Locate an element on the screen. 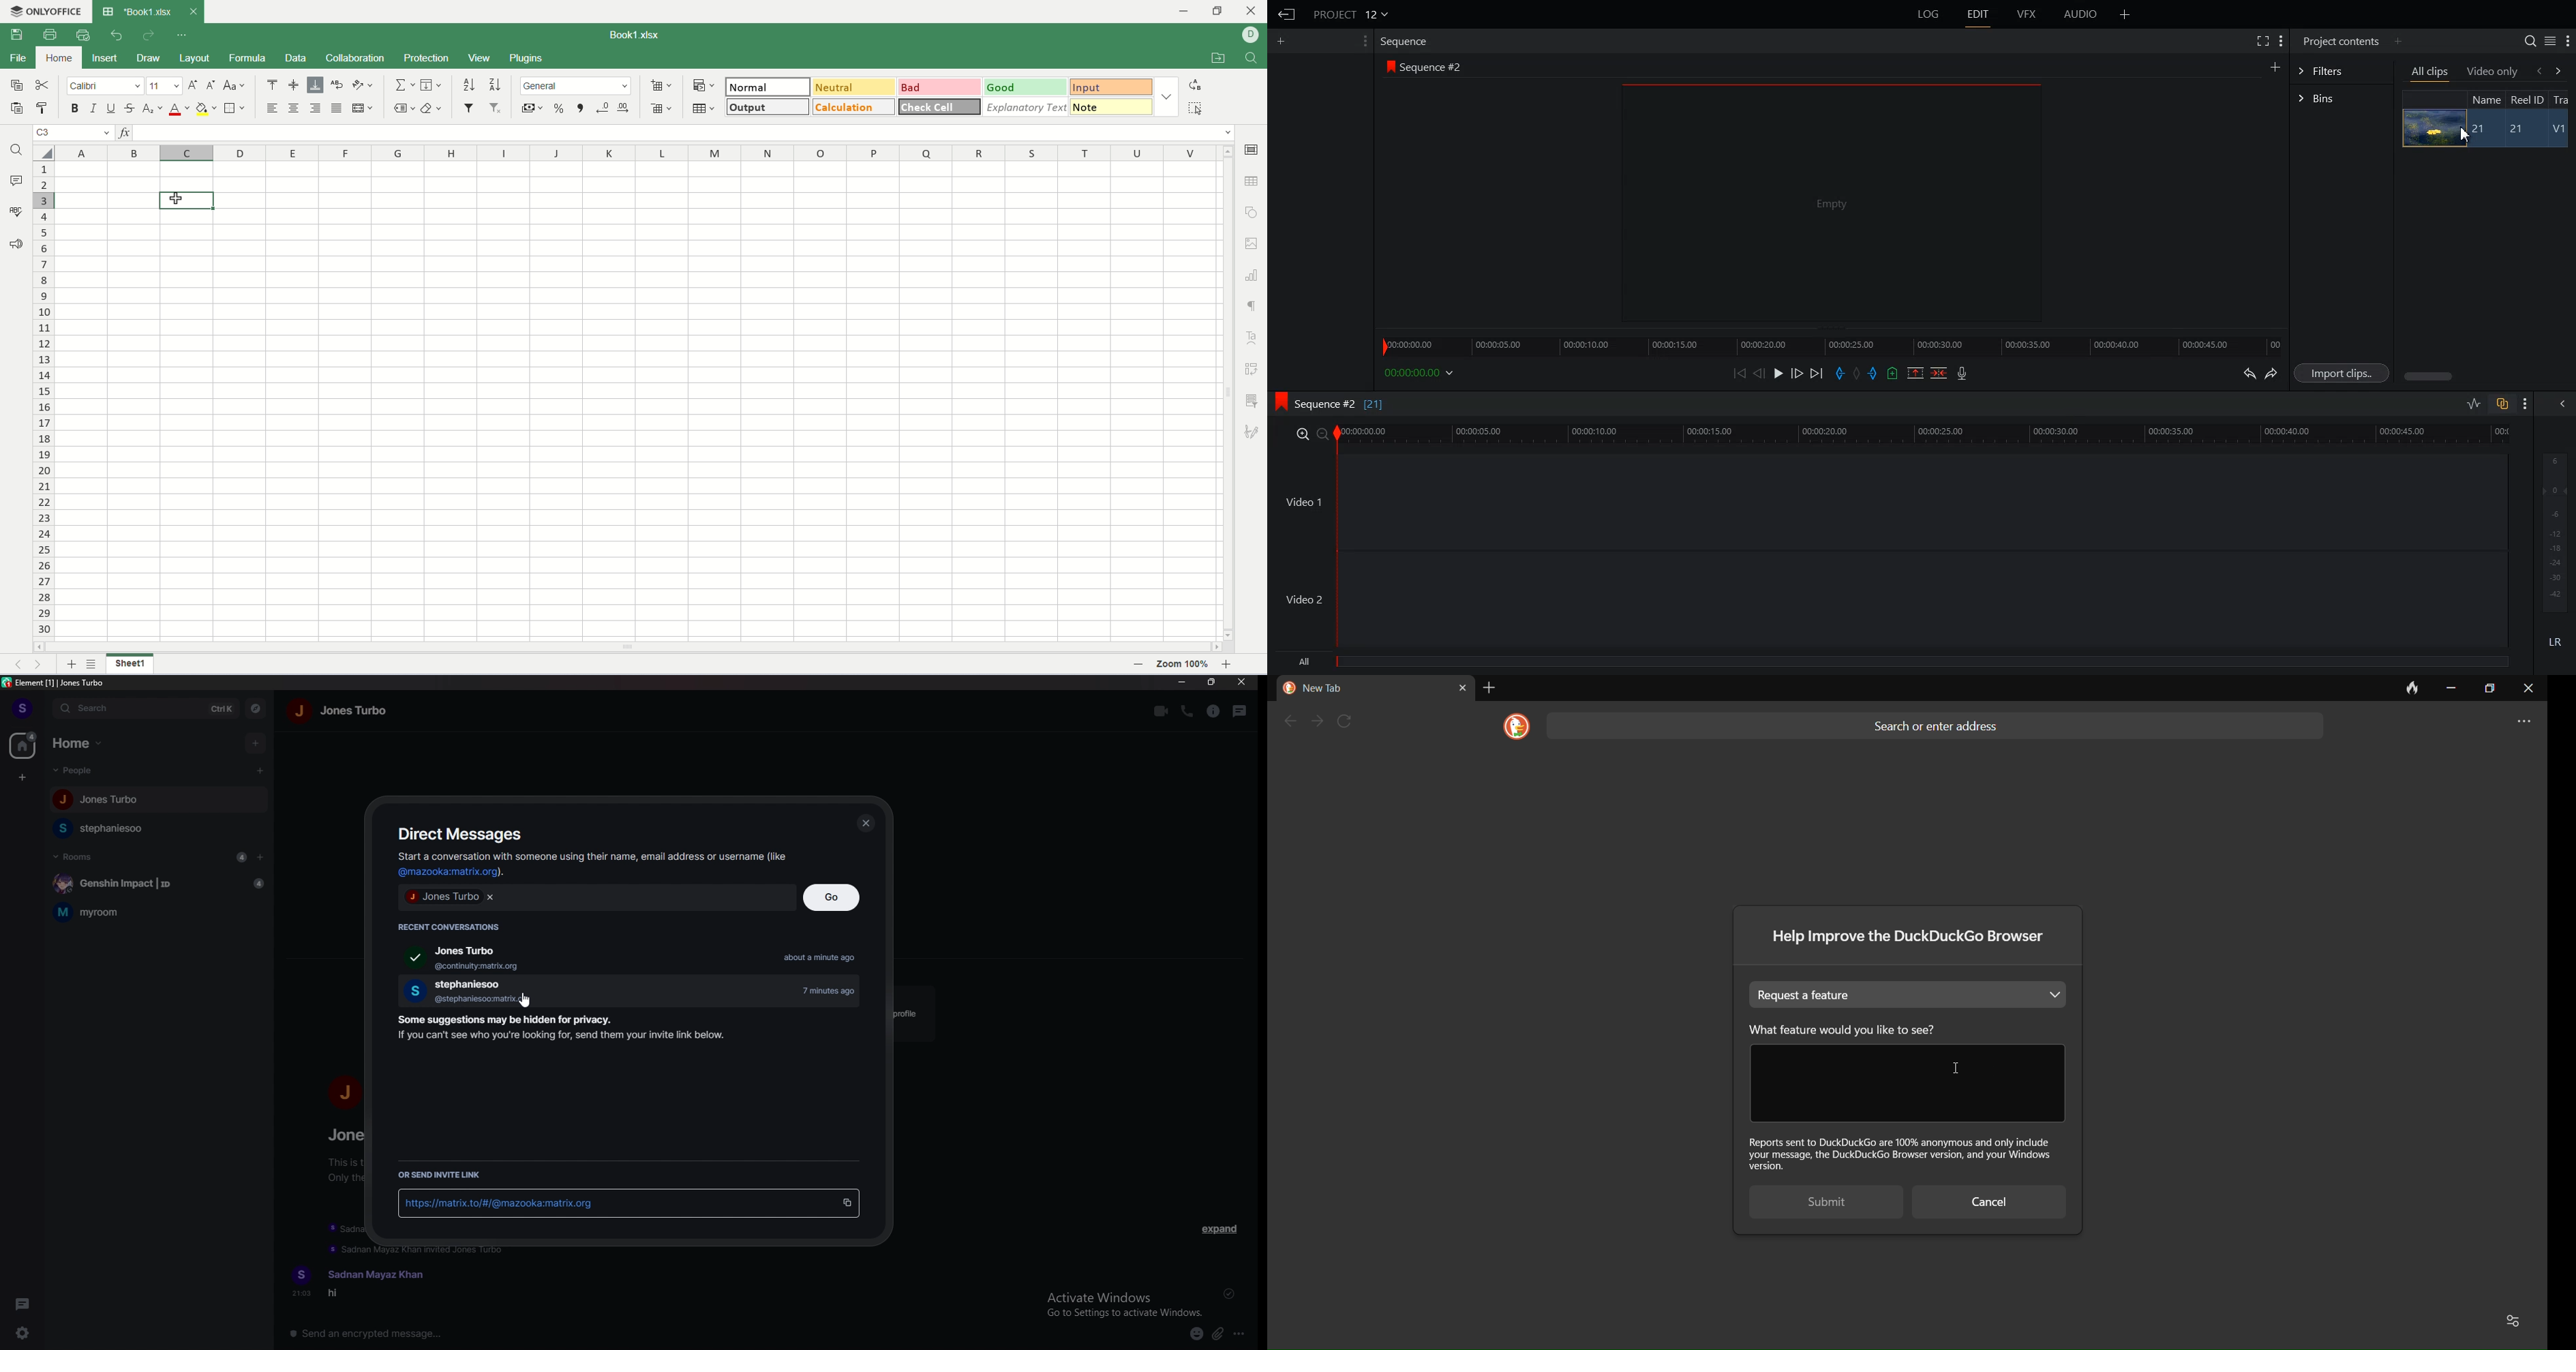 Image resolution: width=2576 pixels, height=1372 pixels. Name is located at coordinates (2485, 99).